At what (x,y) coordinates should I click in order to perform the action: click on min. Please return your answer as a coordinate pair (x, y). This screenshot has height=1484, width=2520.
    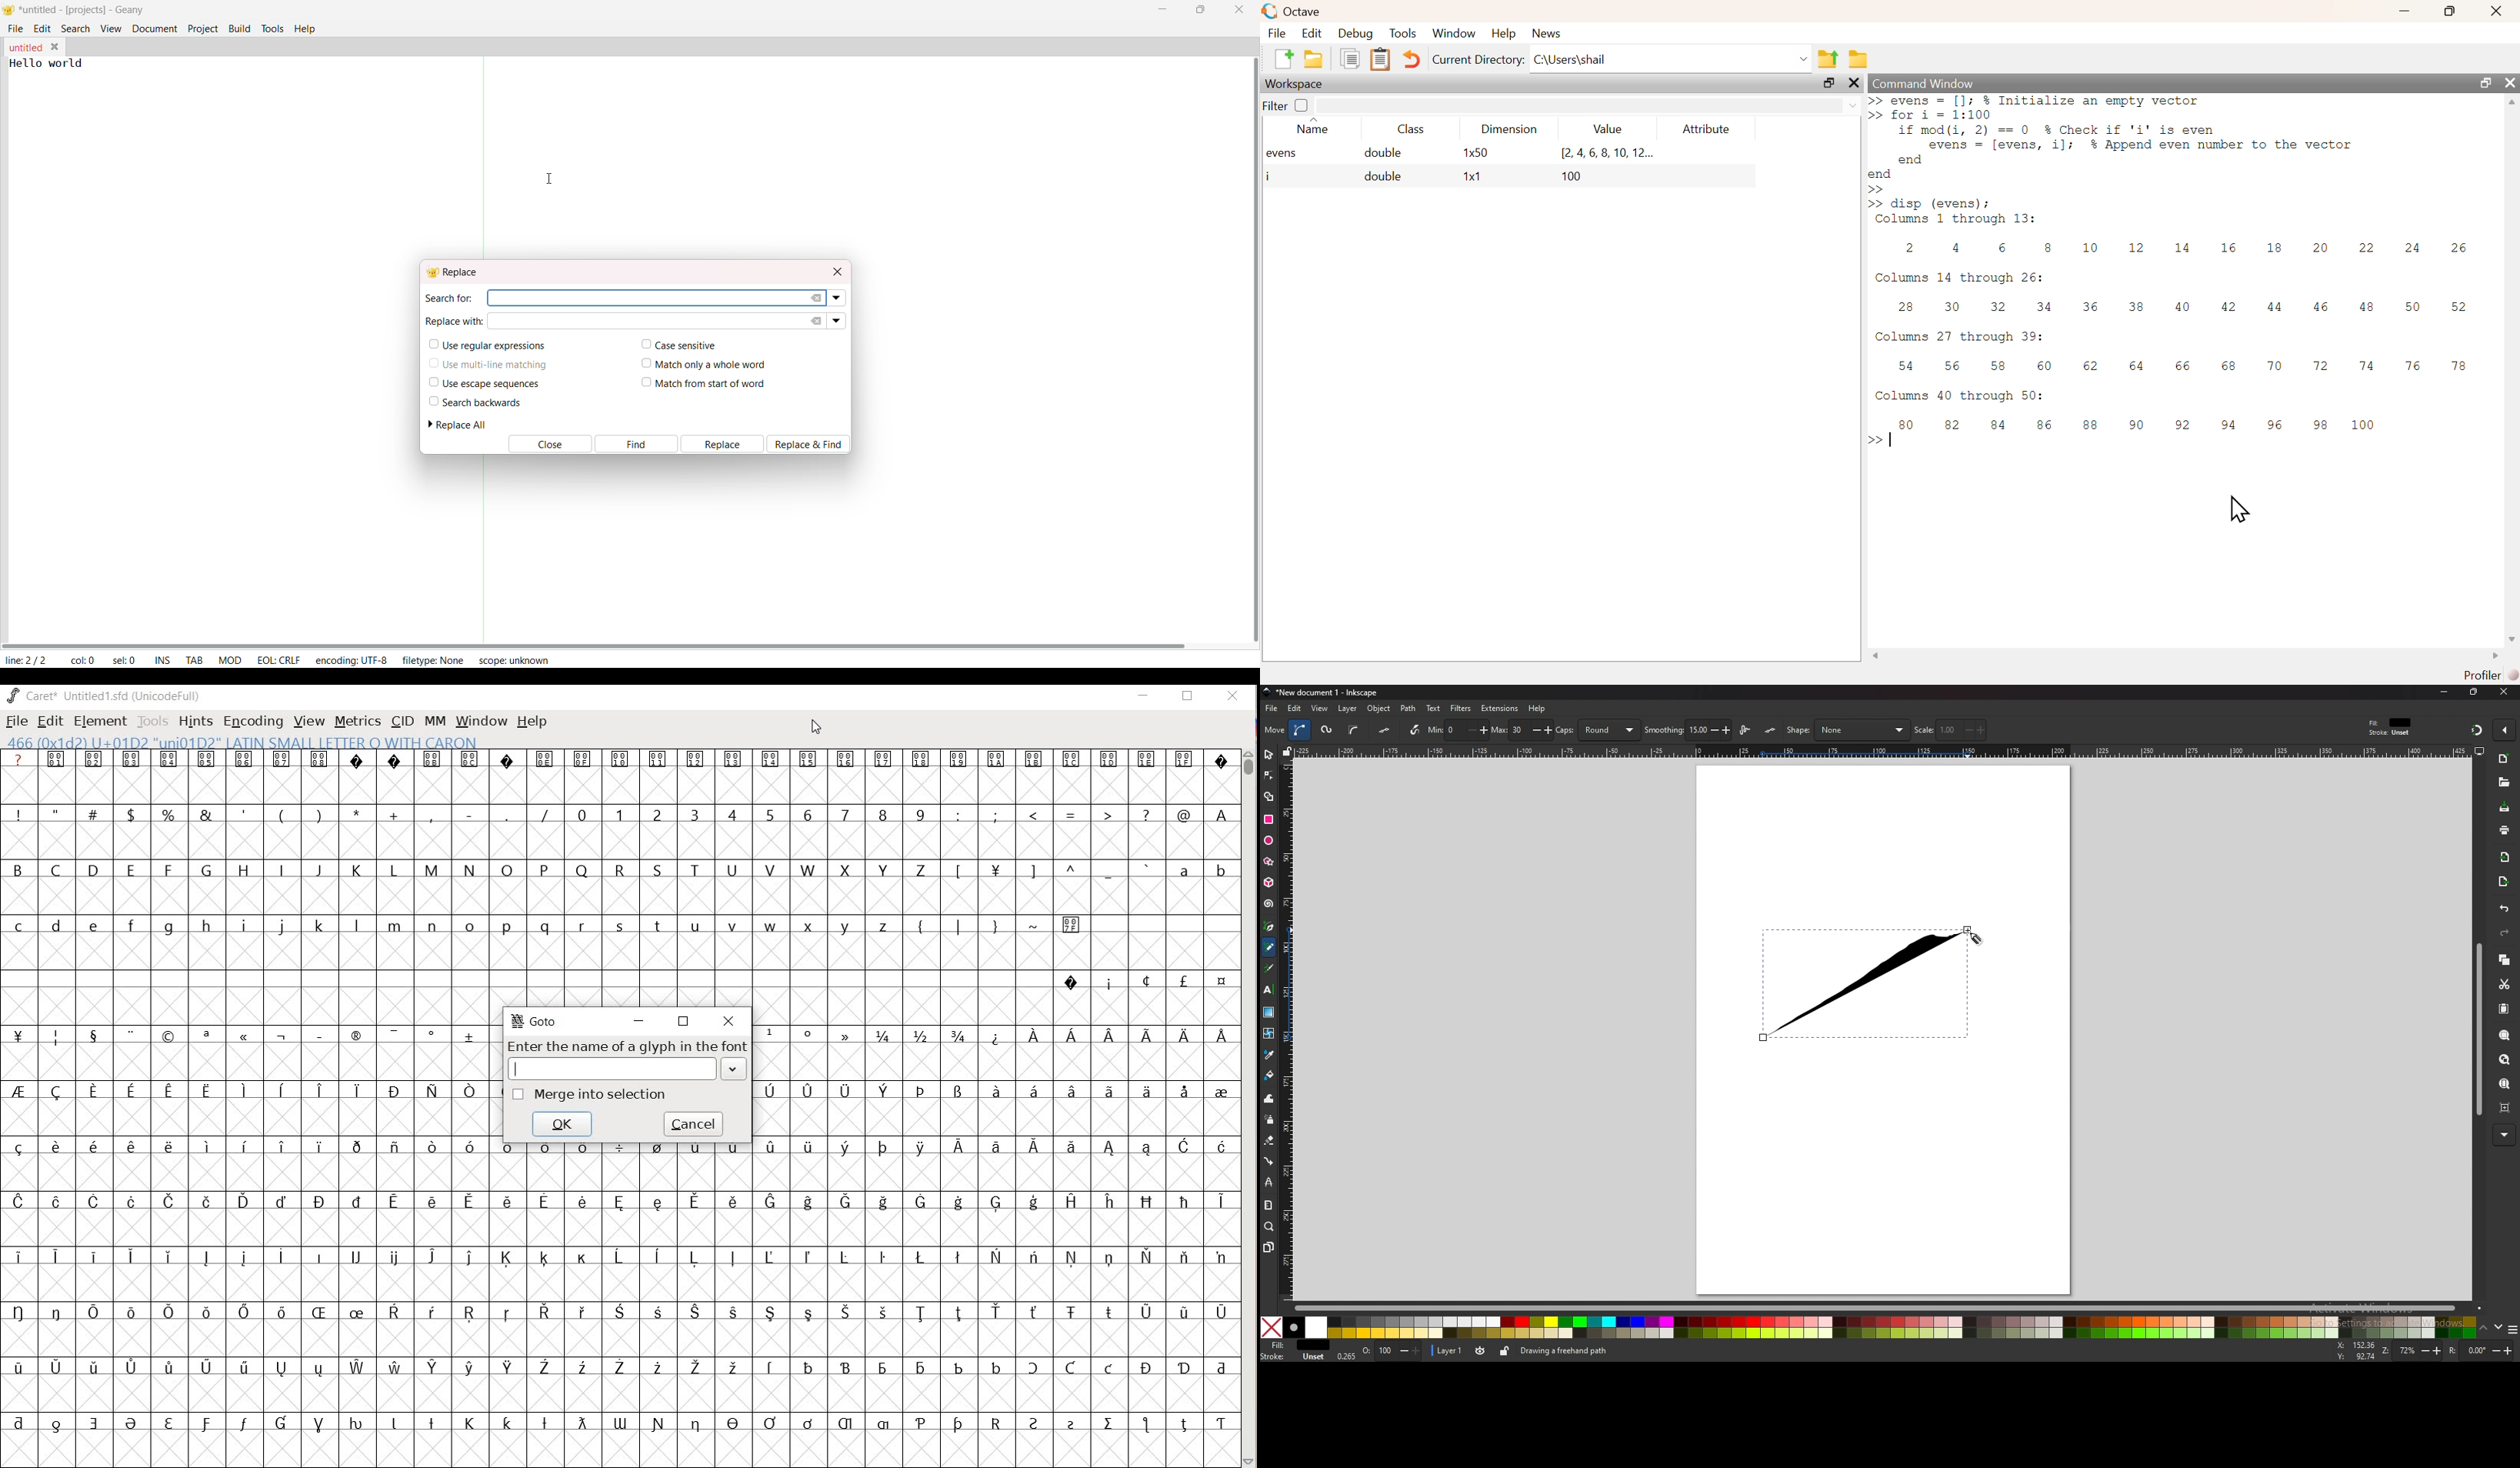
    Looking at the image, I should click on (1458, 730).